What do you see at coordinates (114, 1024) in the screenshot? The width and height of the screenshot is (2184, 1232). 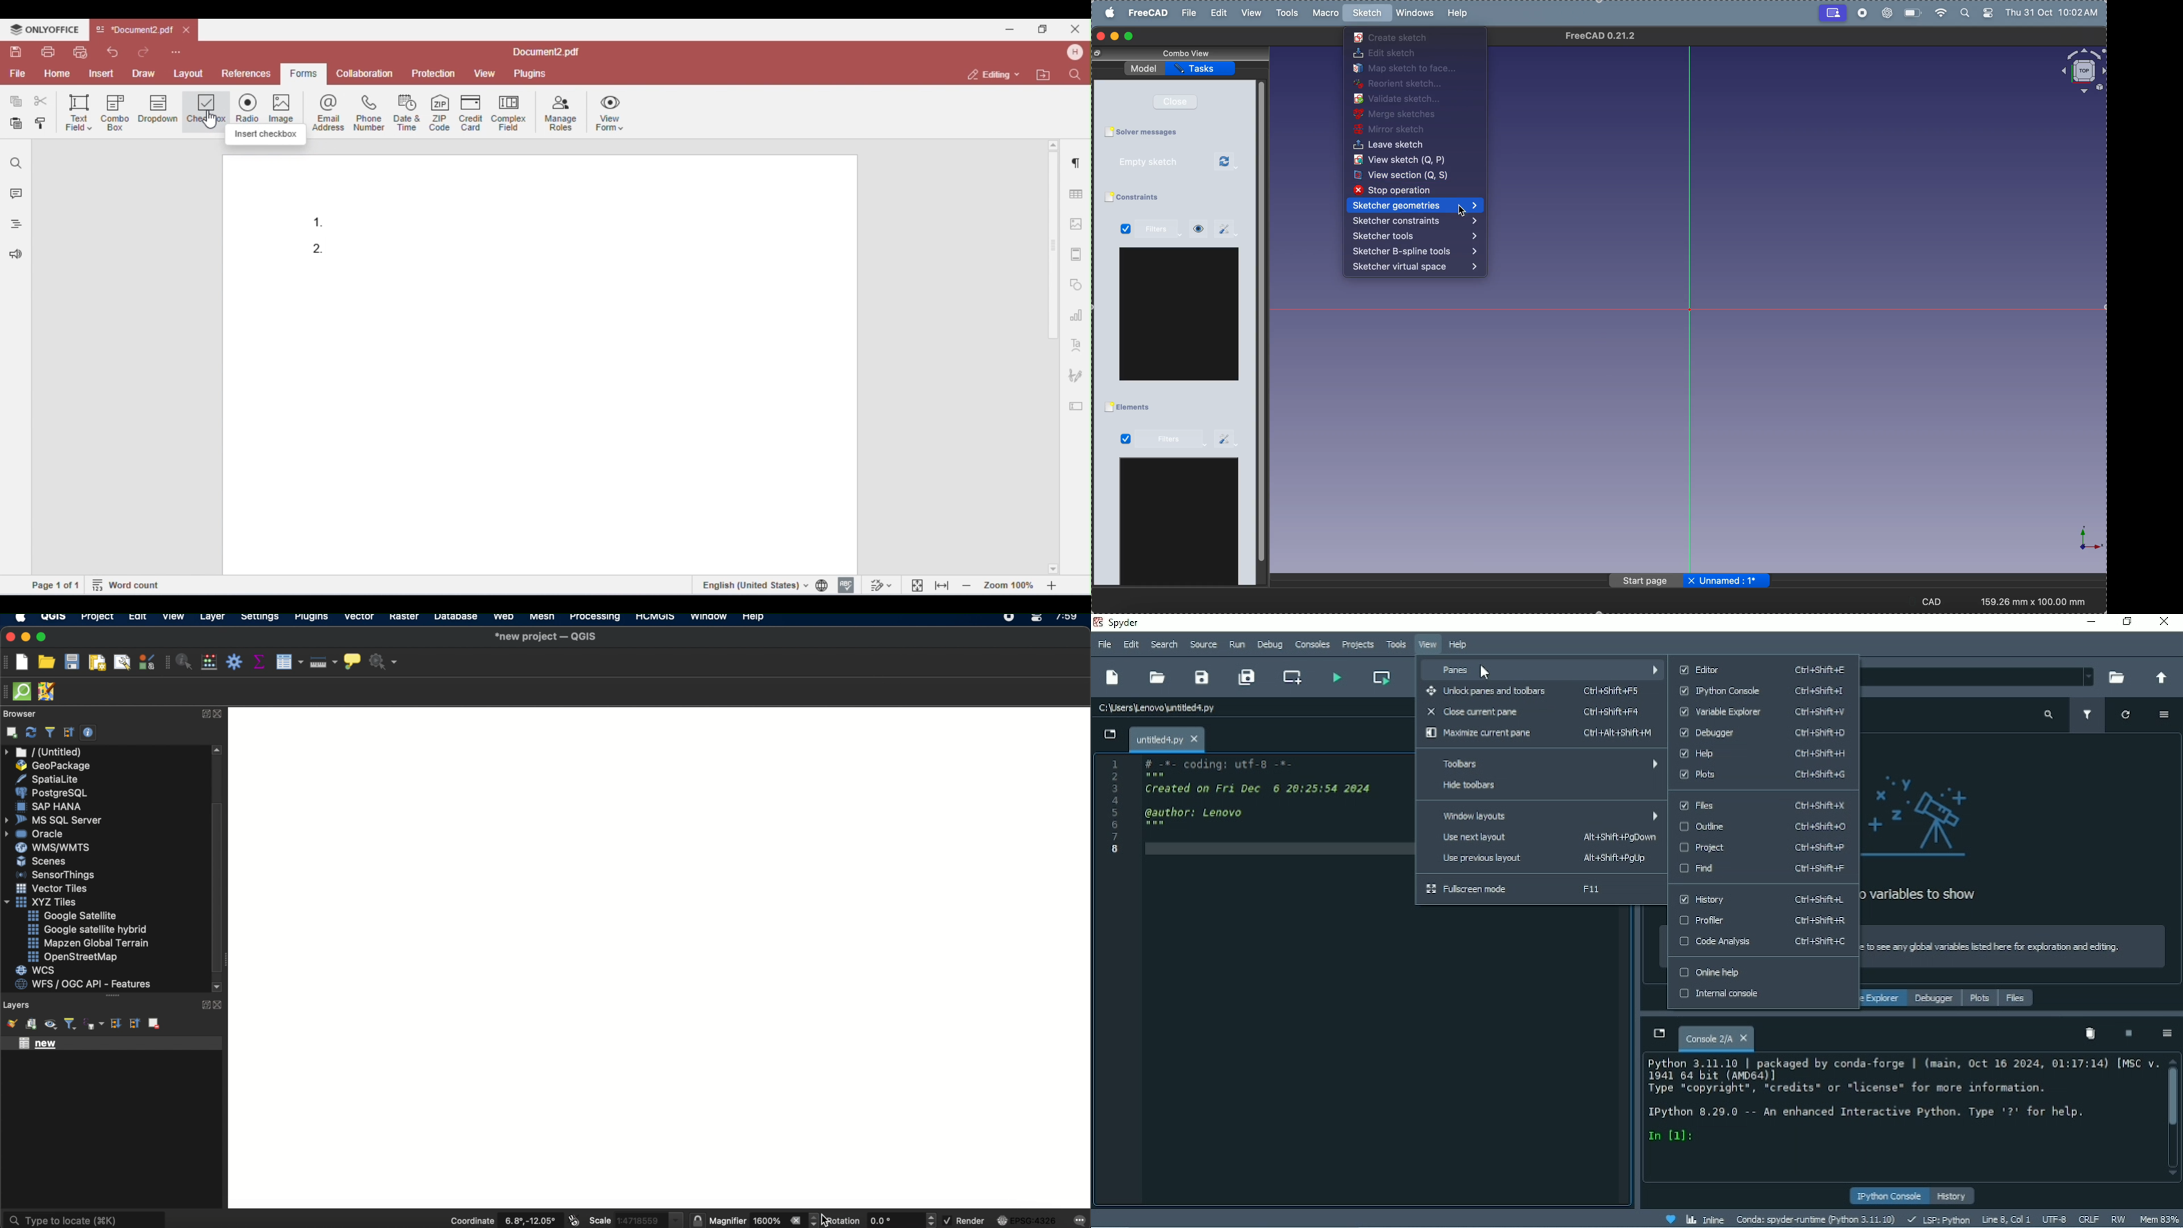 I see `expand all` at bounding box center [114, 1024].